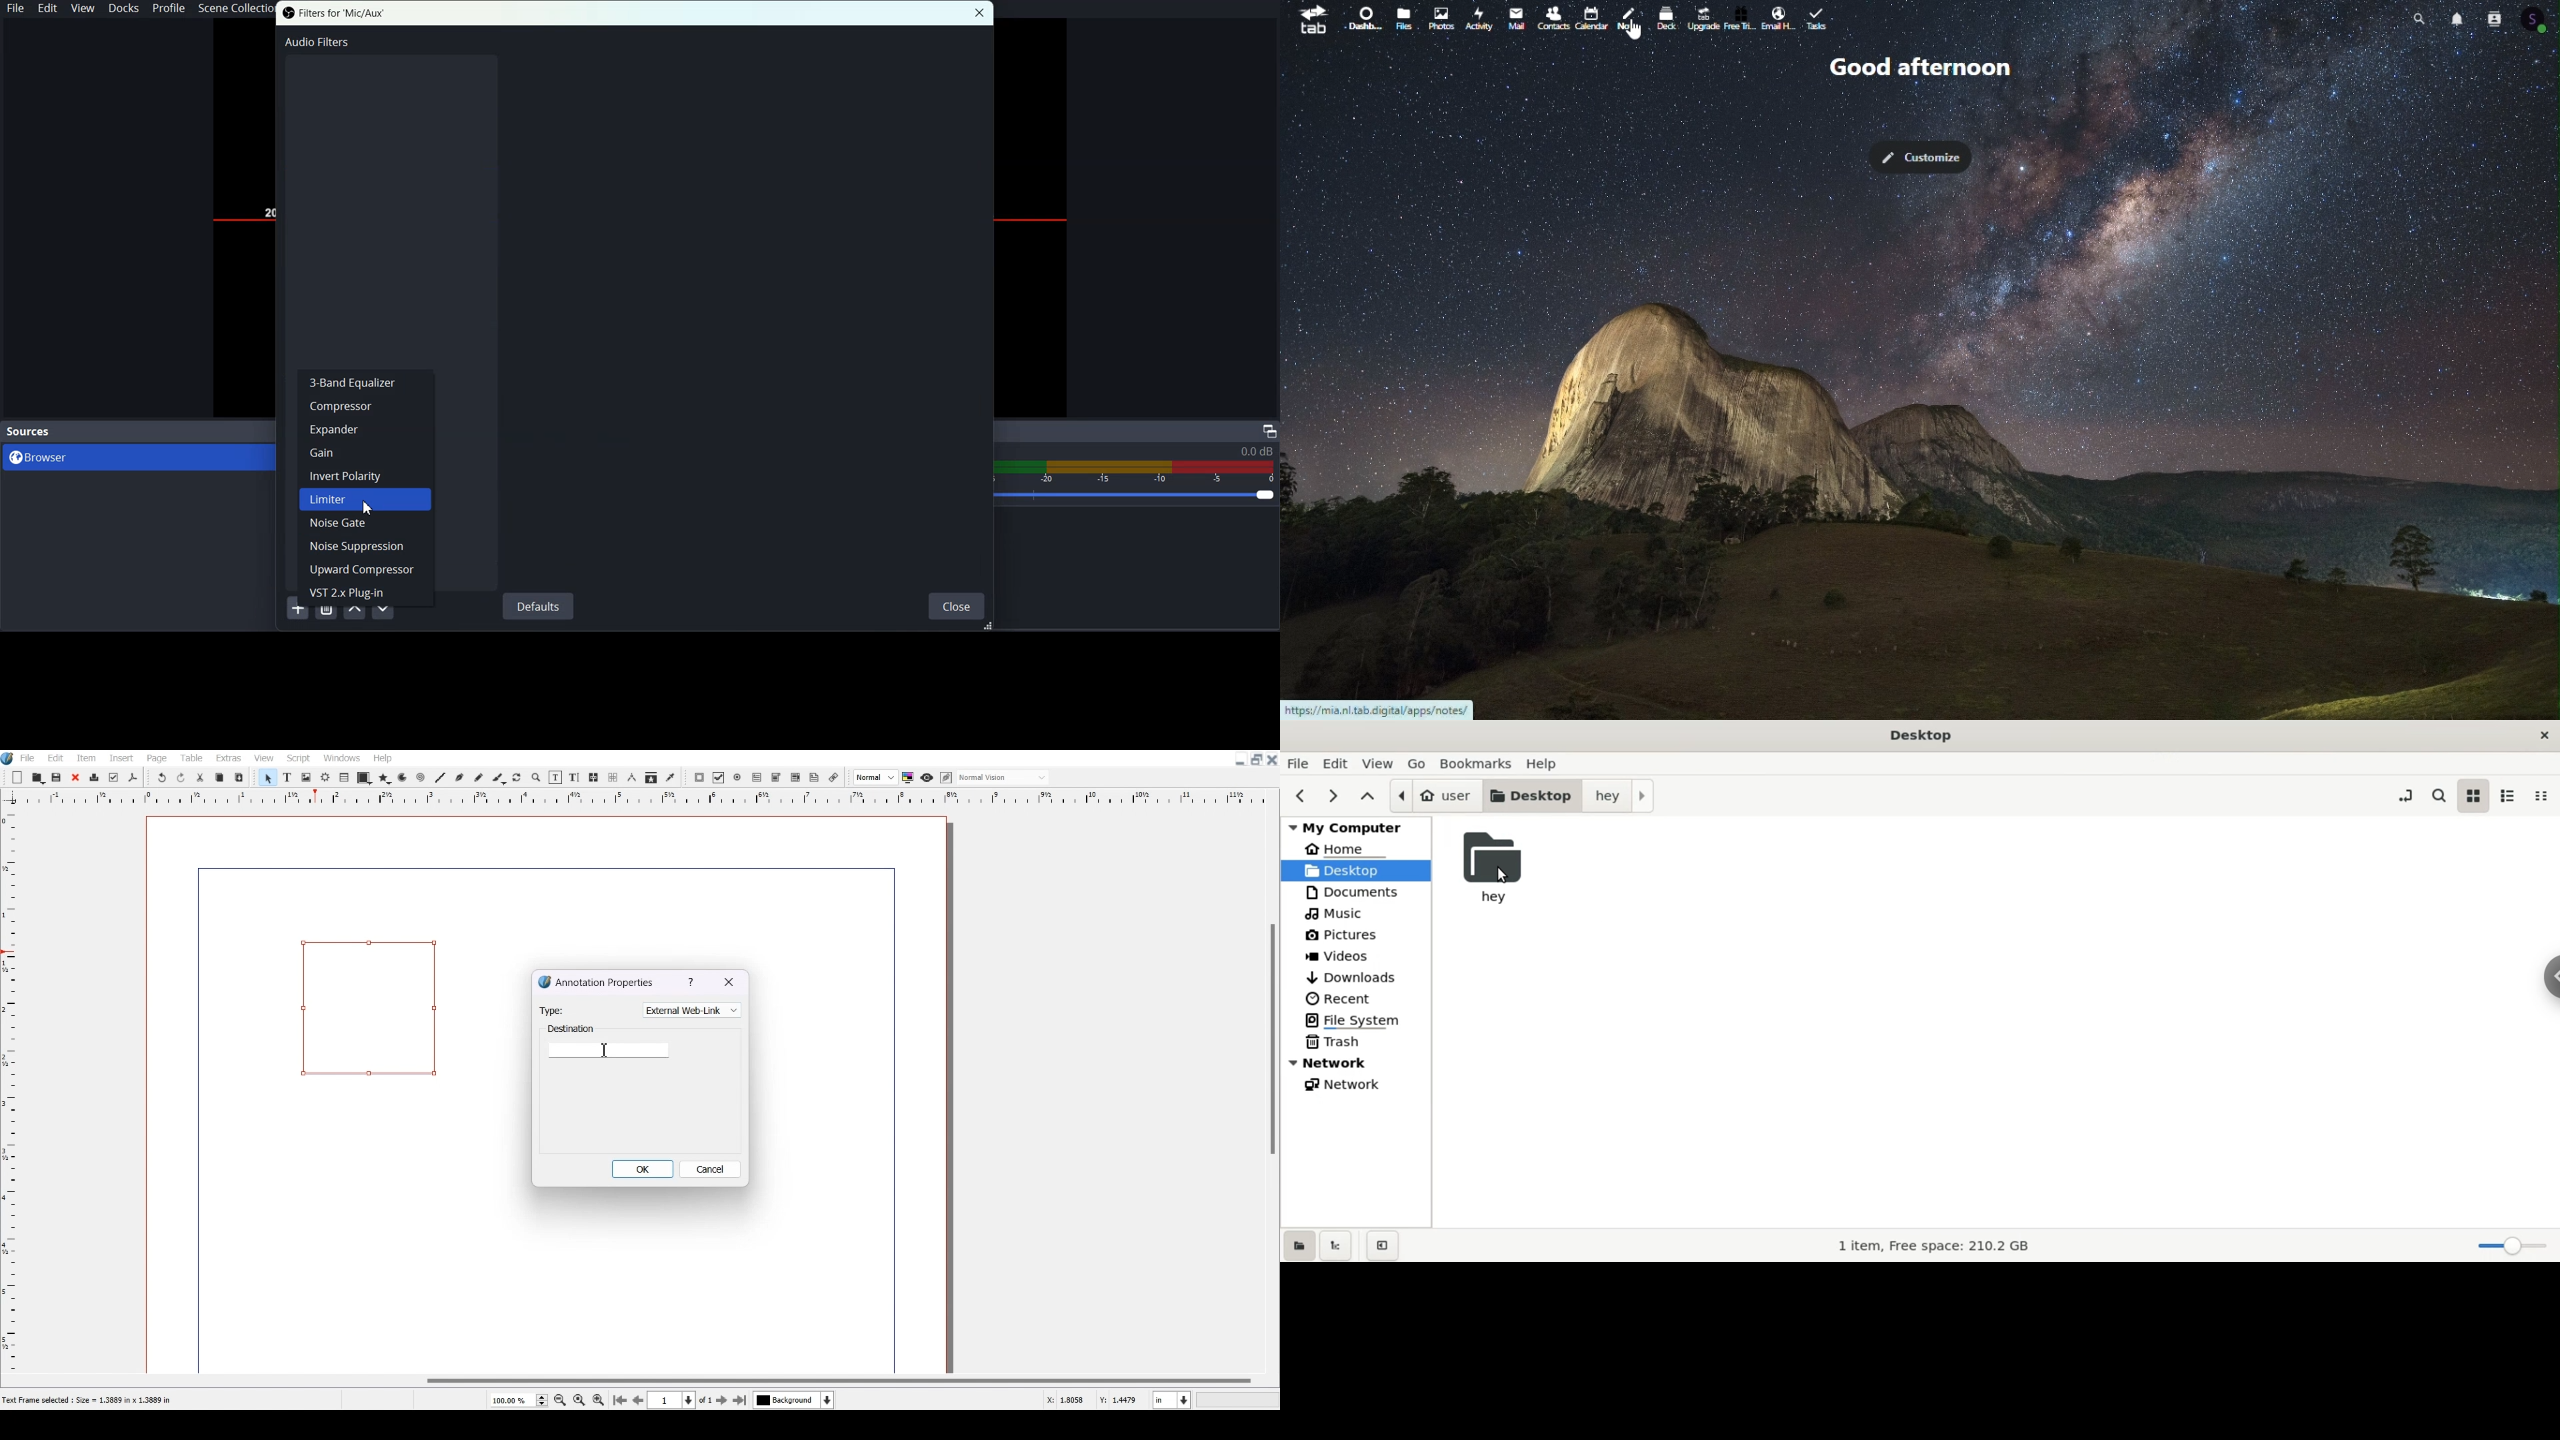 The image size is (2576, 1456). Describe the element at coordinates (30, 431) in the screenshot. I see `Source ` at that location.